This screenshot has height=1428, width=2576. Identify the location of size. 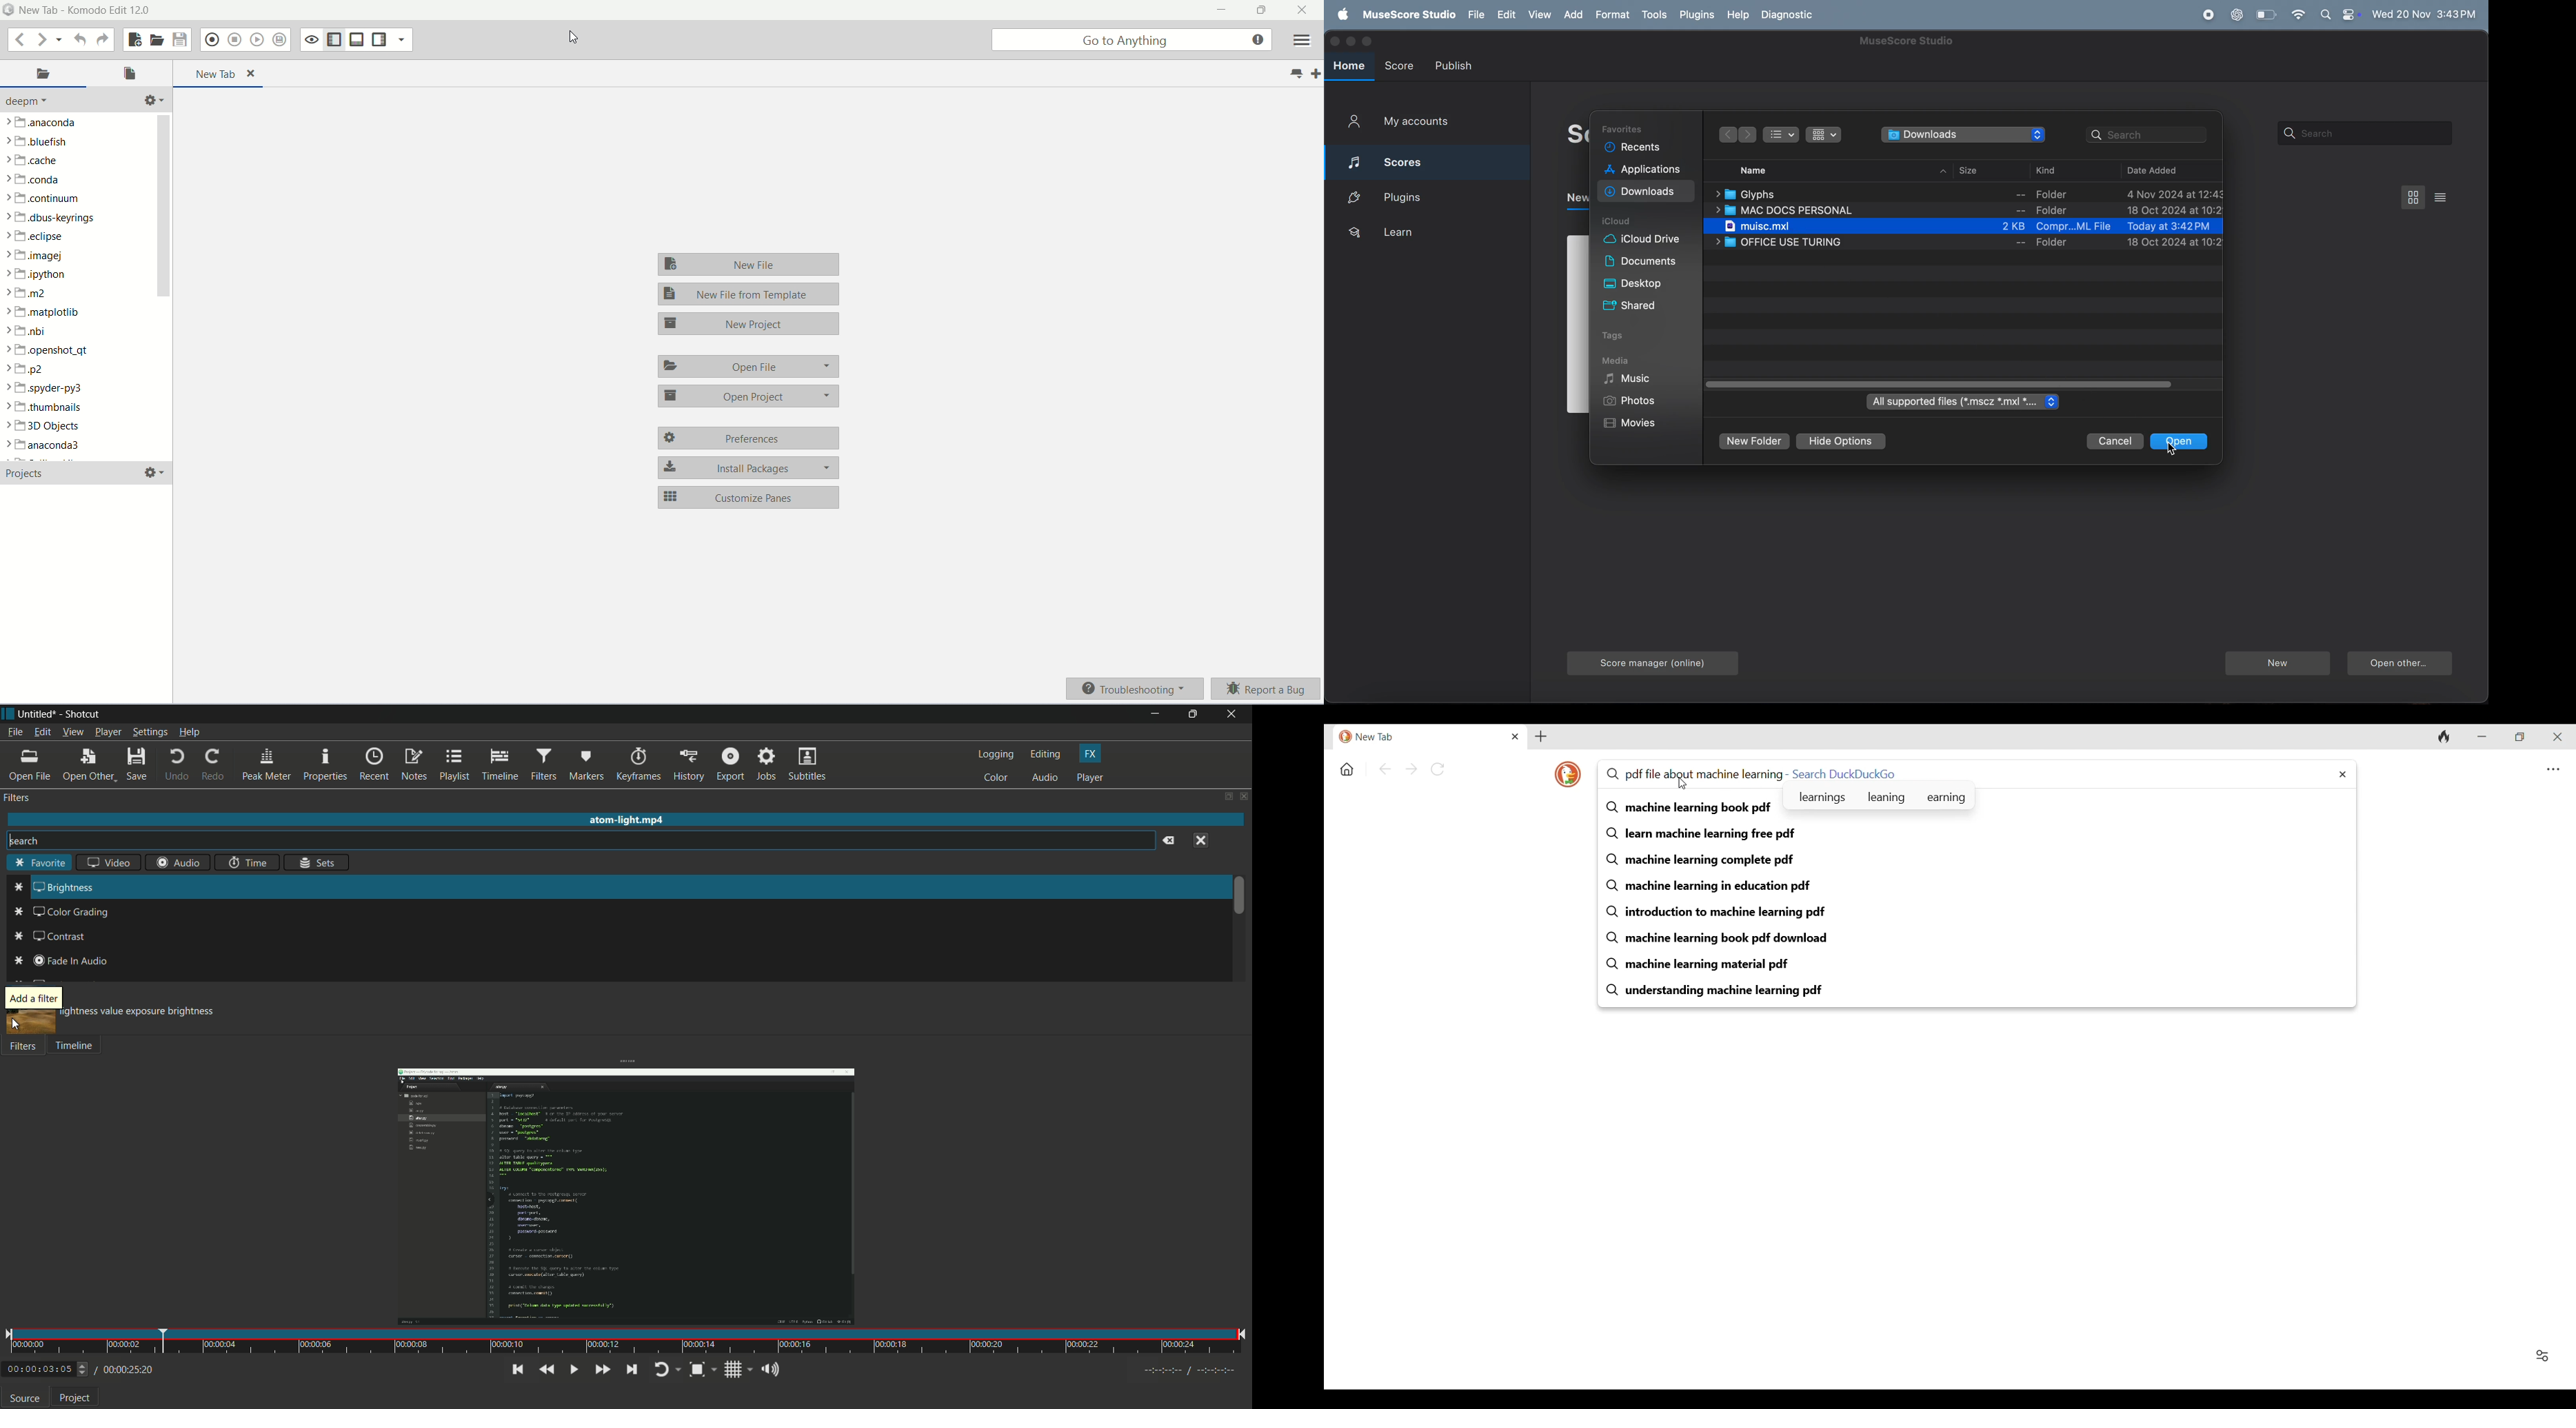
(1985, 170).